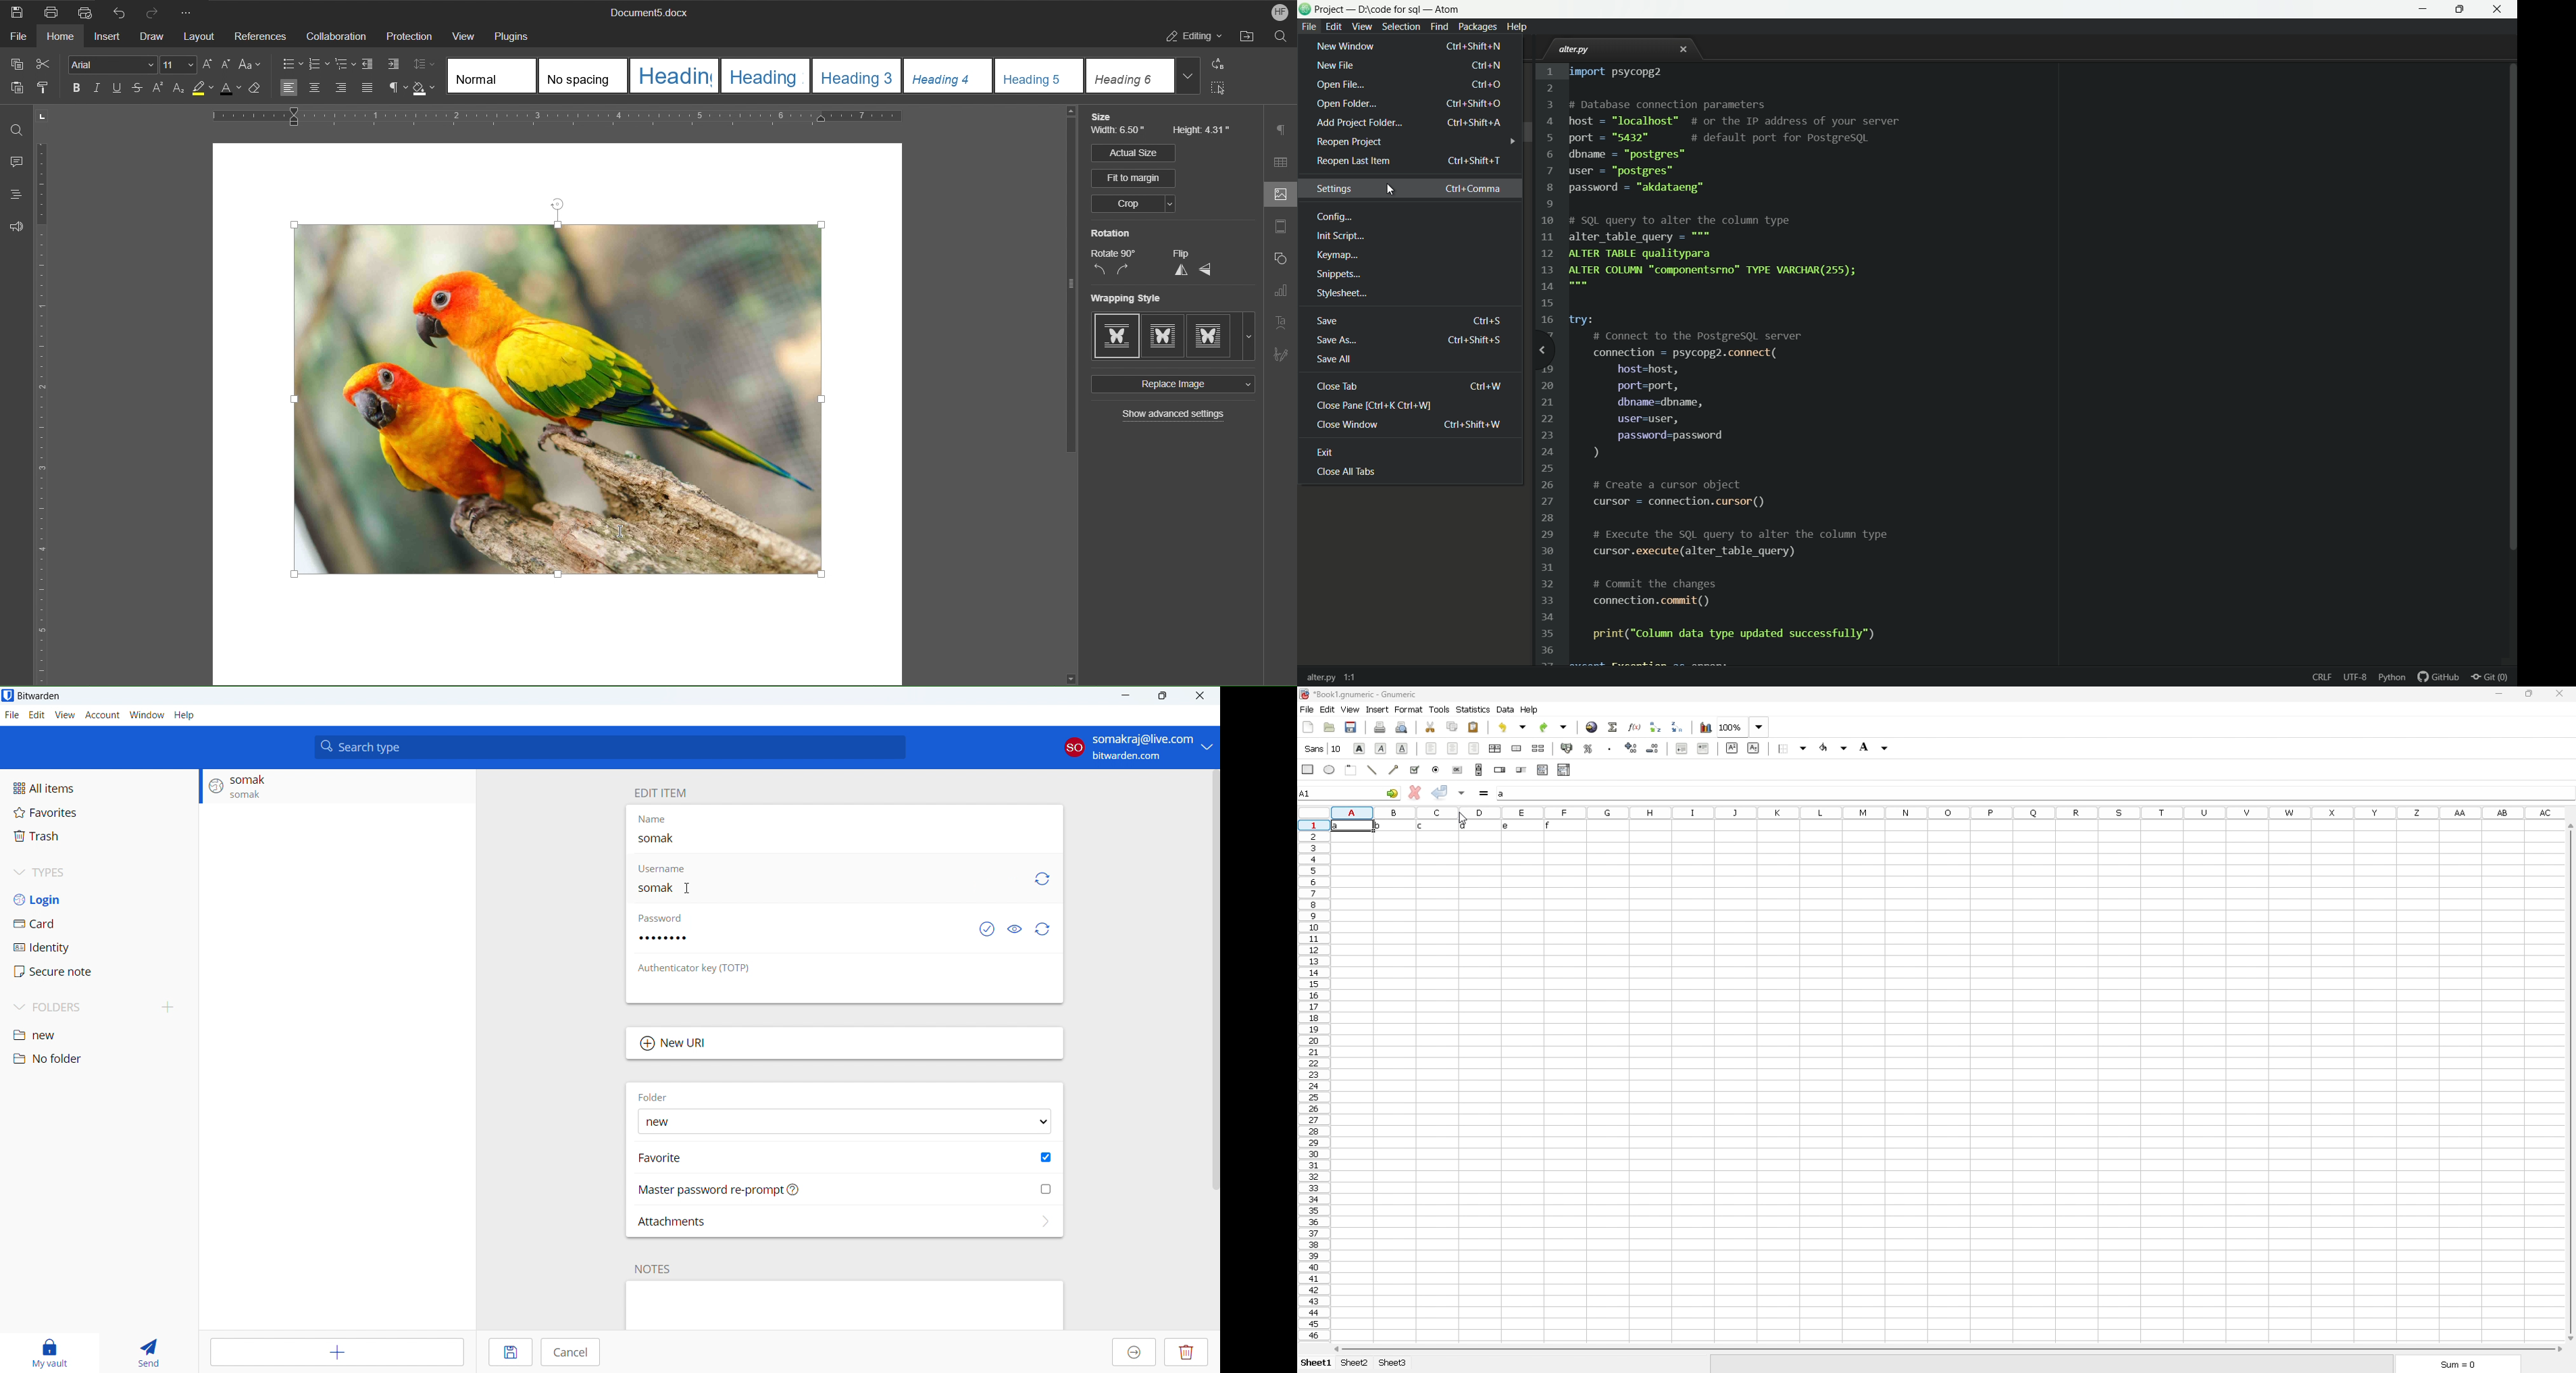 The image size is (2576, 1400). What do you see at coordinates (1308, 768) in the screenshot?
I see `rectangle` at bounding box center [1308, 768].